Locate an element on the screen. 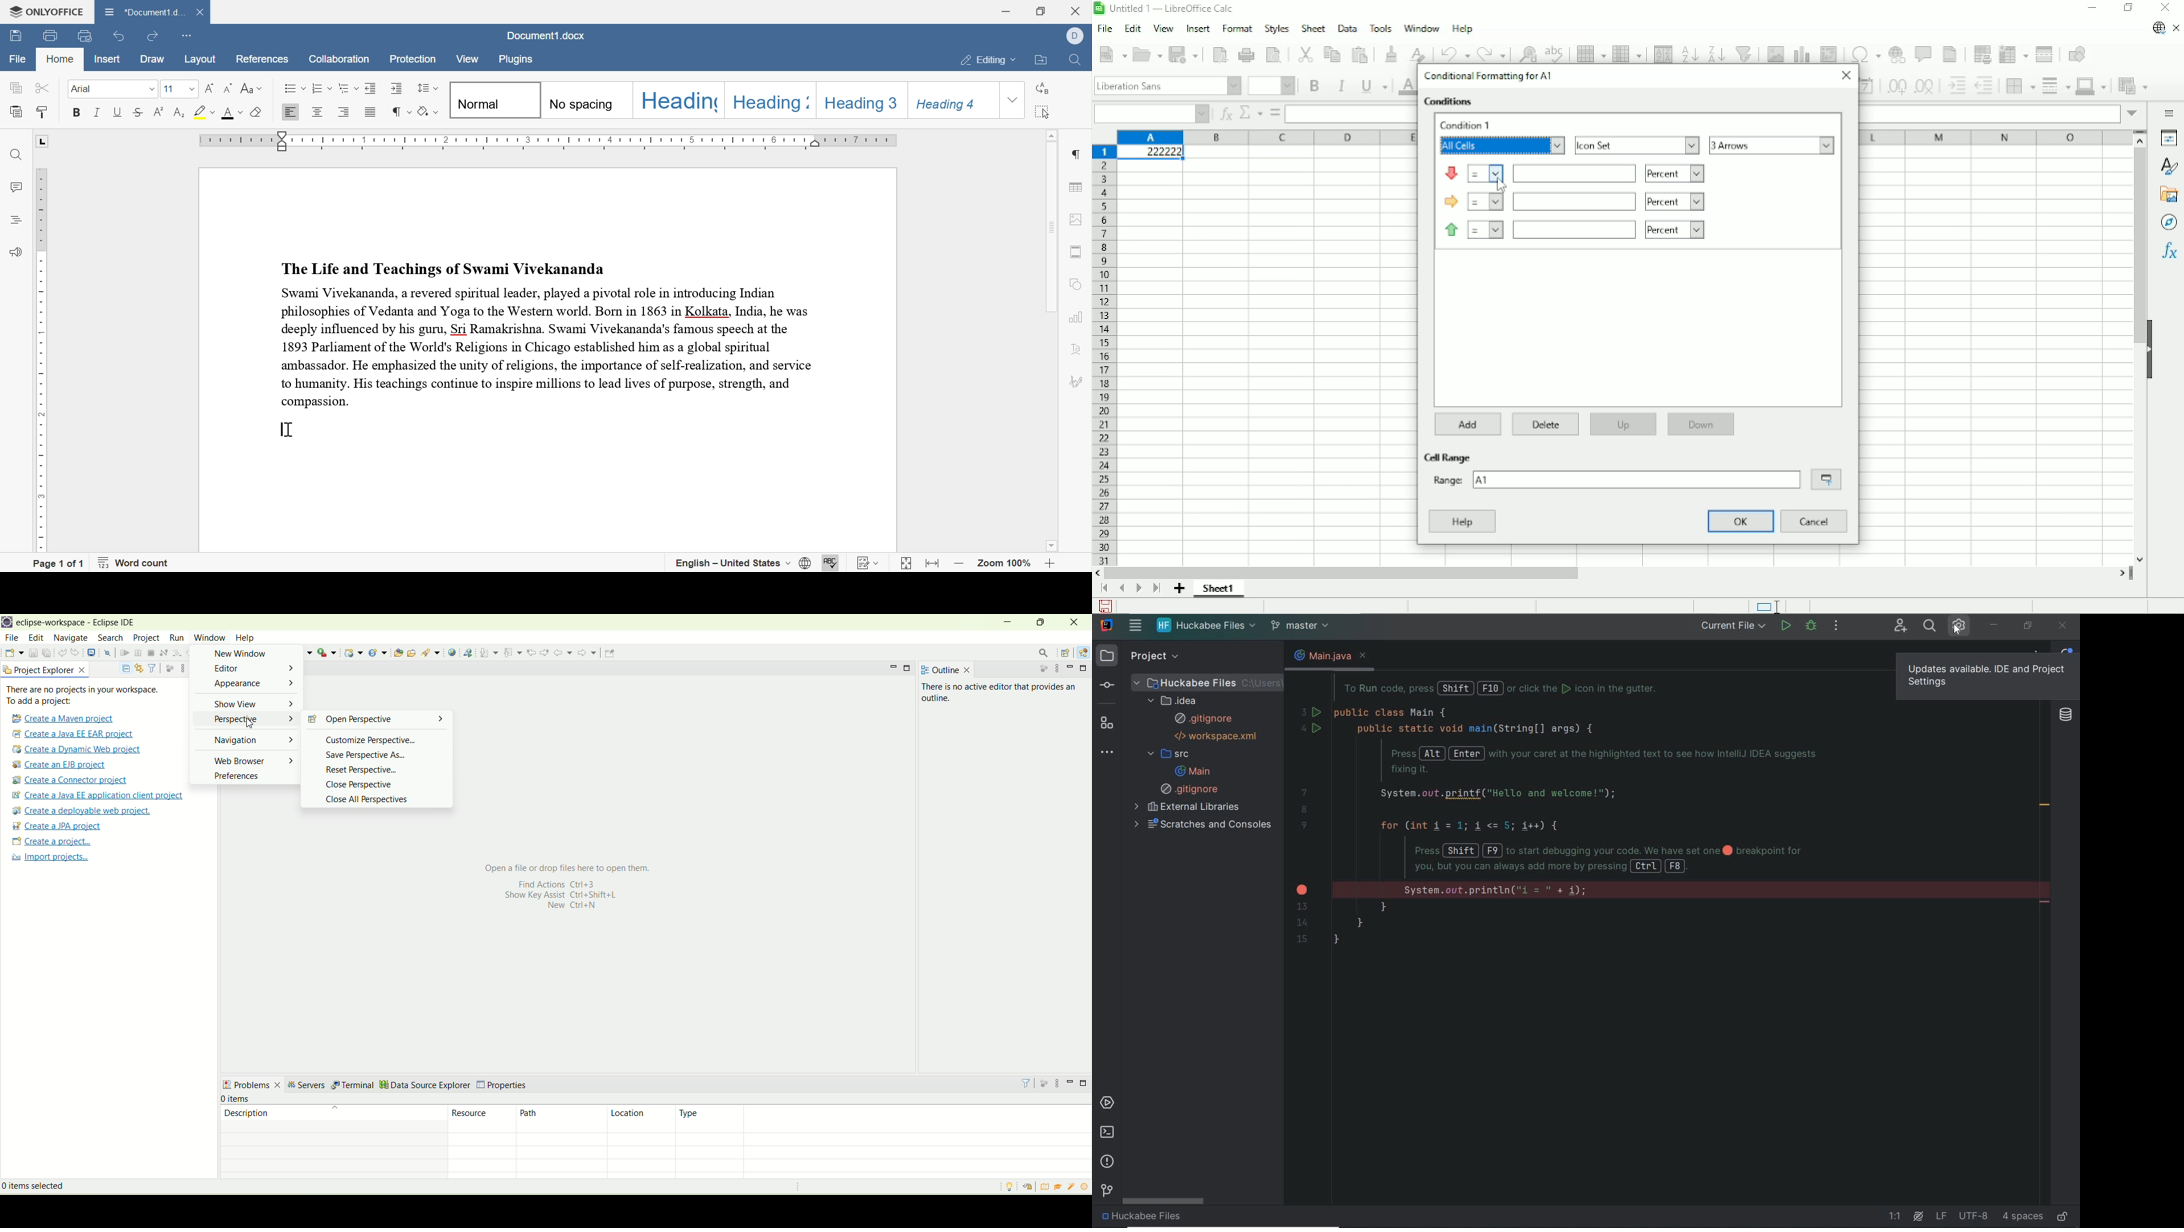 The width and height of the screenshot is (2184, 1232). editor is located at coordinates (254, 669).